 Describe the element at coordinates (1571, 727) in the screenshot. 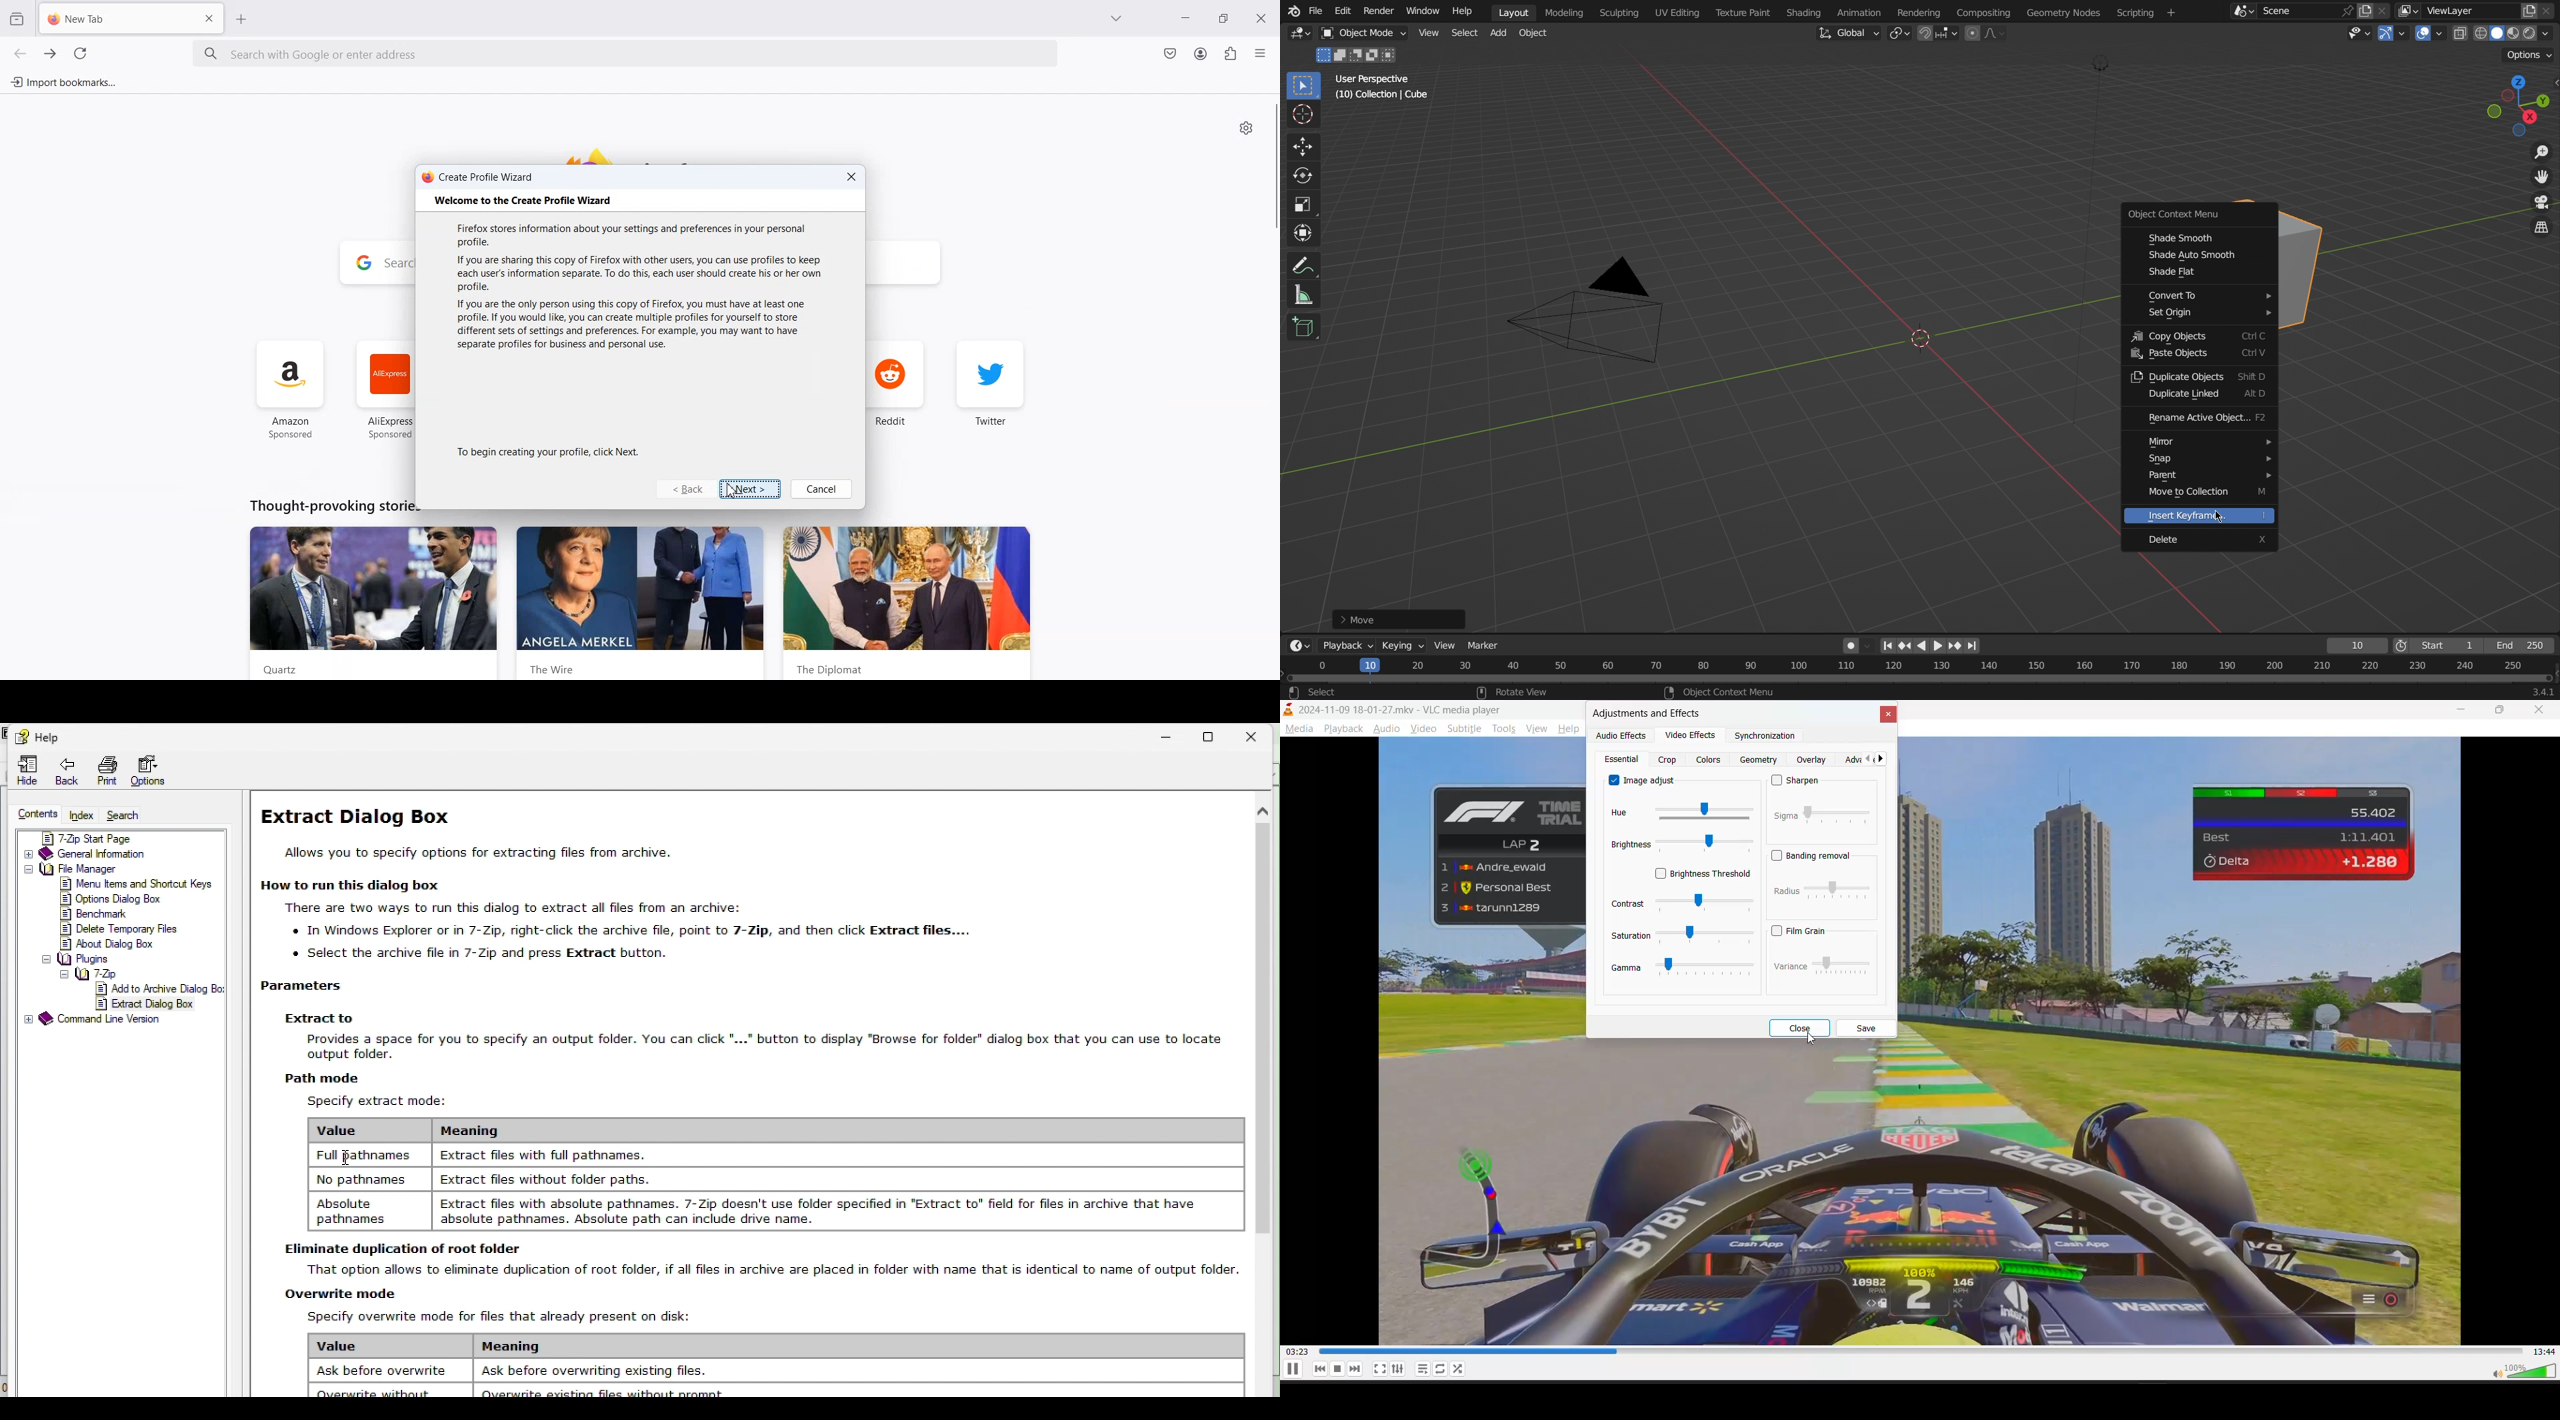

I see `help` at that location.